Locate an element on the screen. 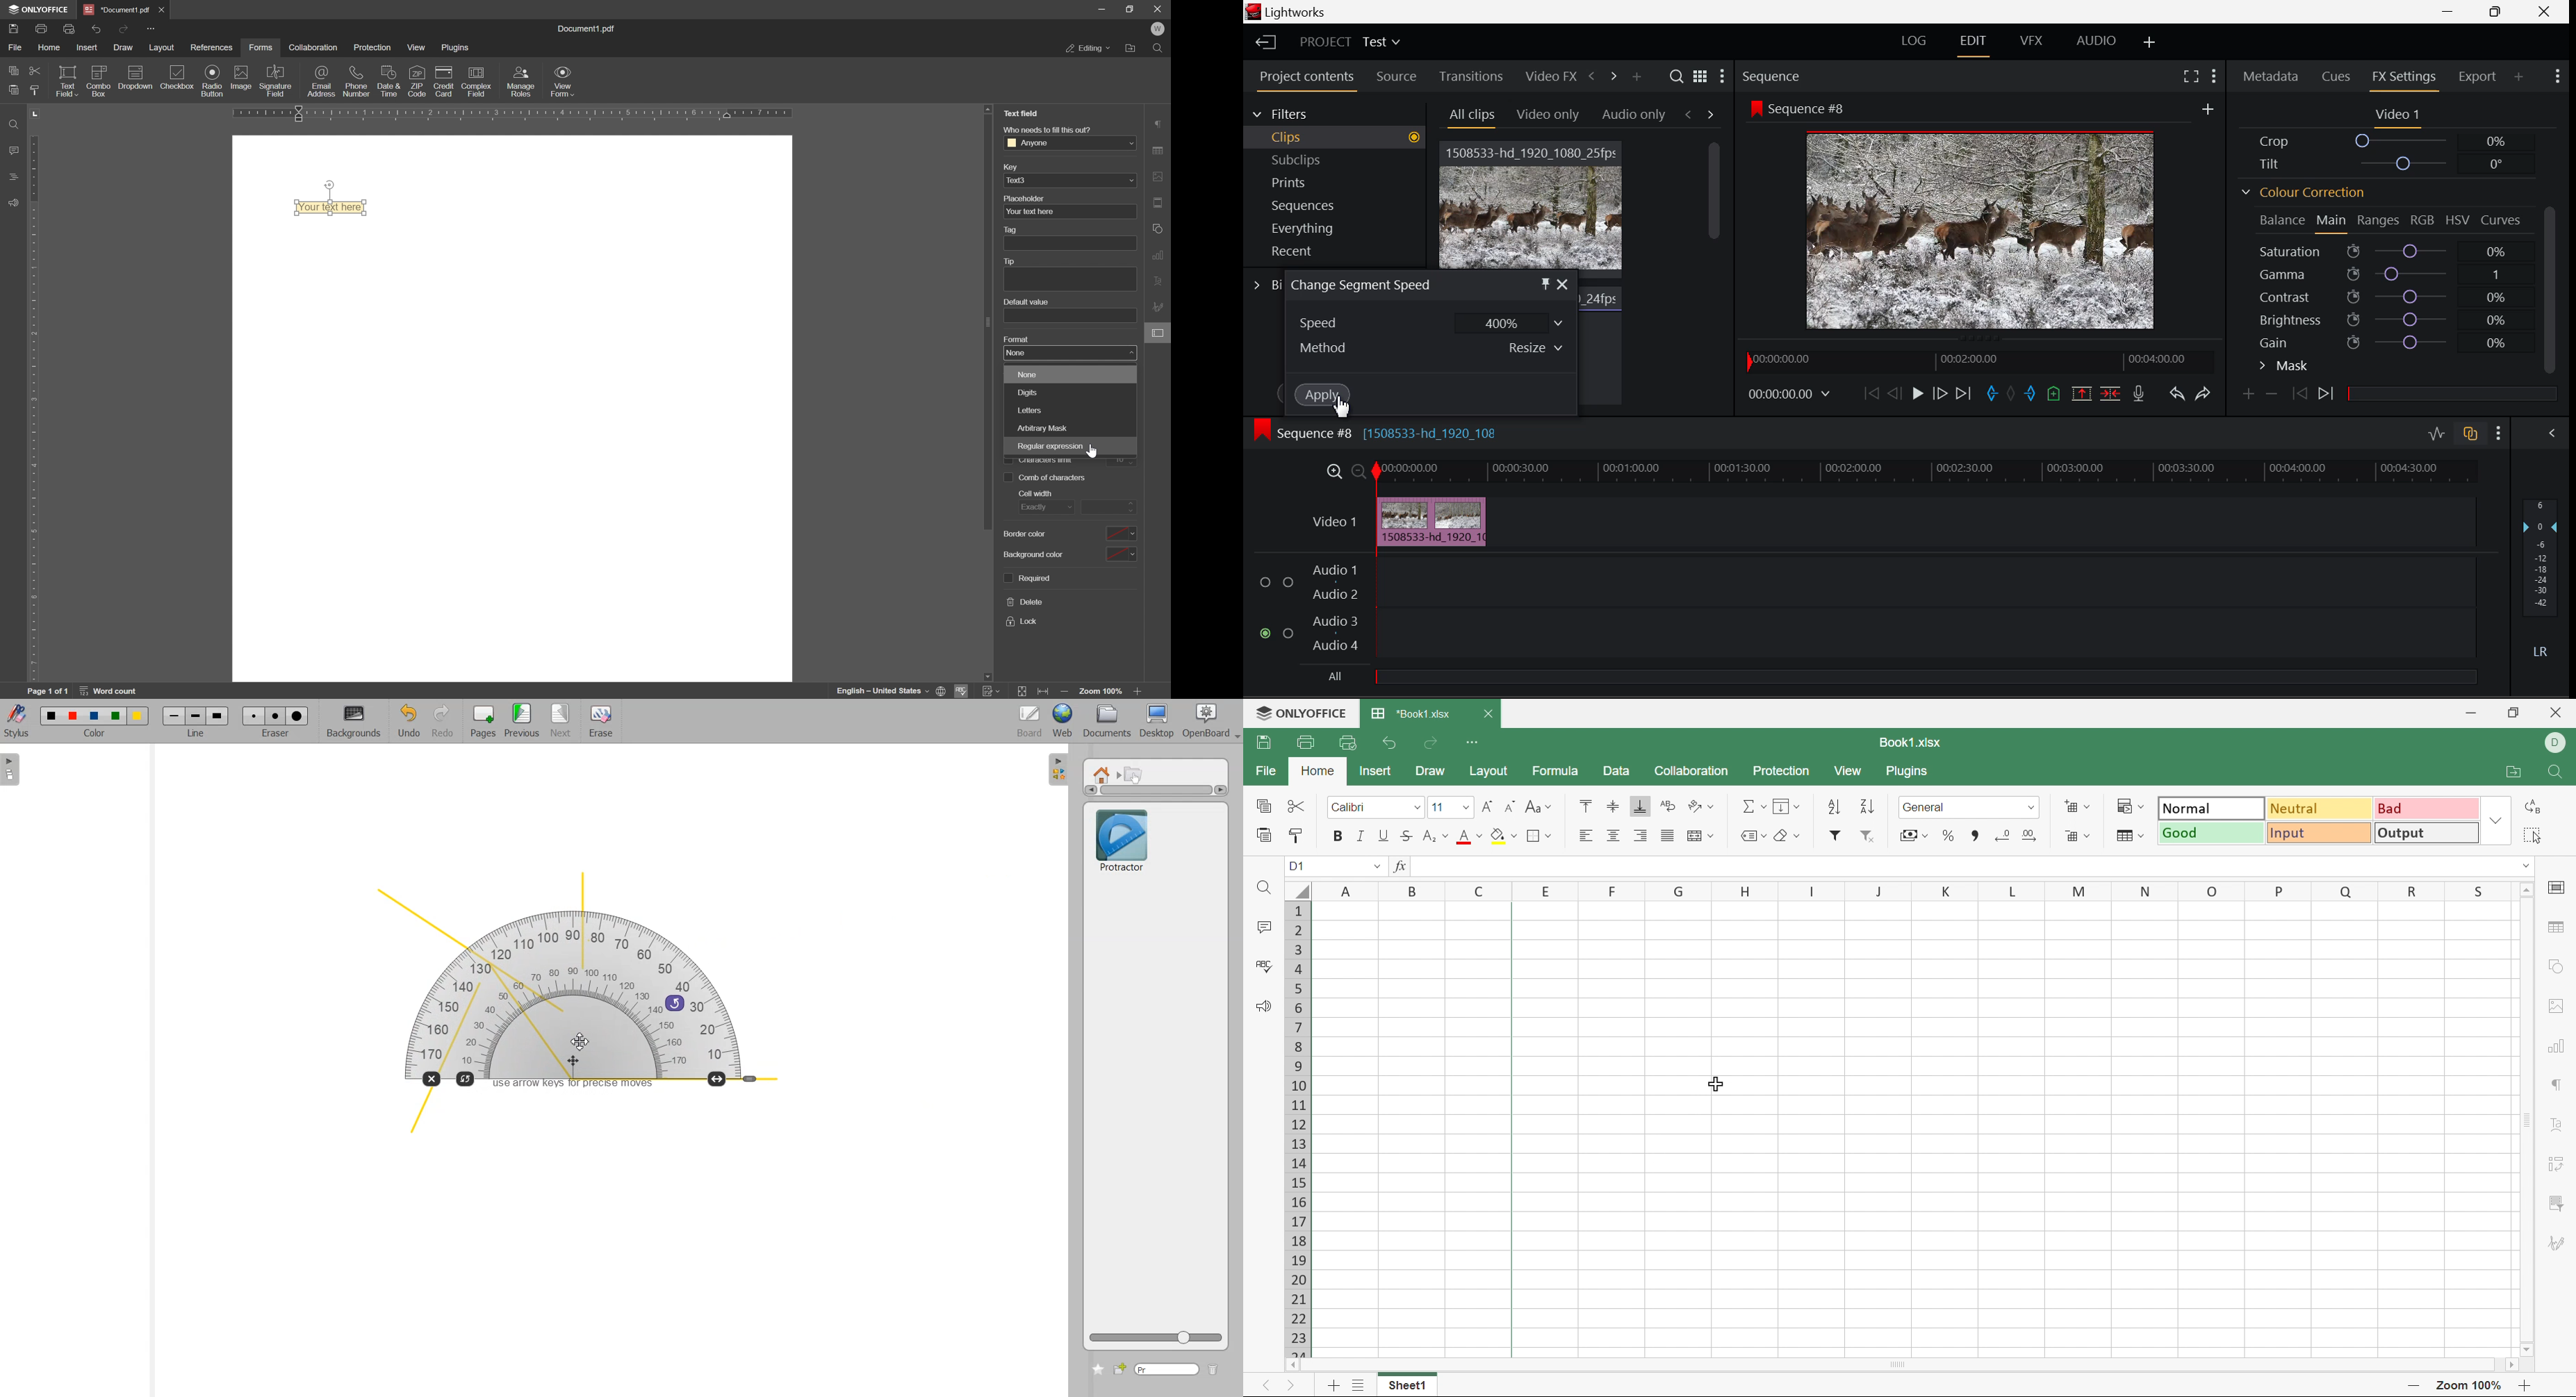 Image resolution: width=2576 pixels, height=1400 pixels. track changes is located at coordinates (991, 692).